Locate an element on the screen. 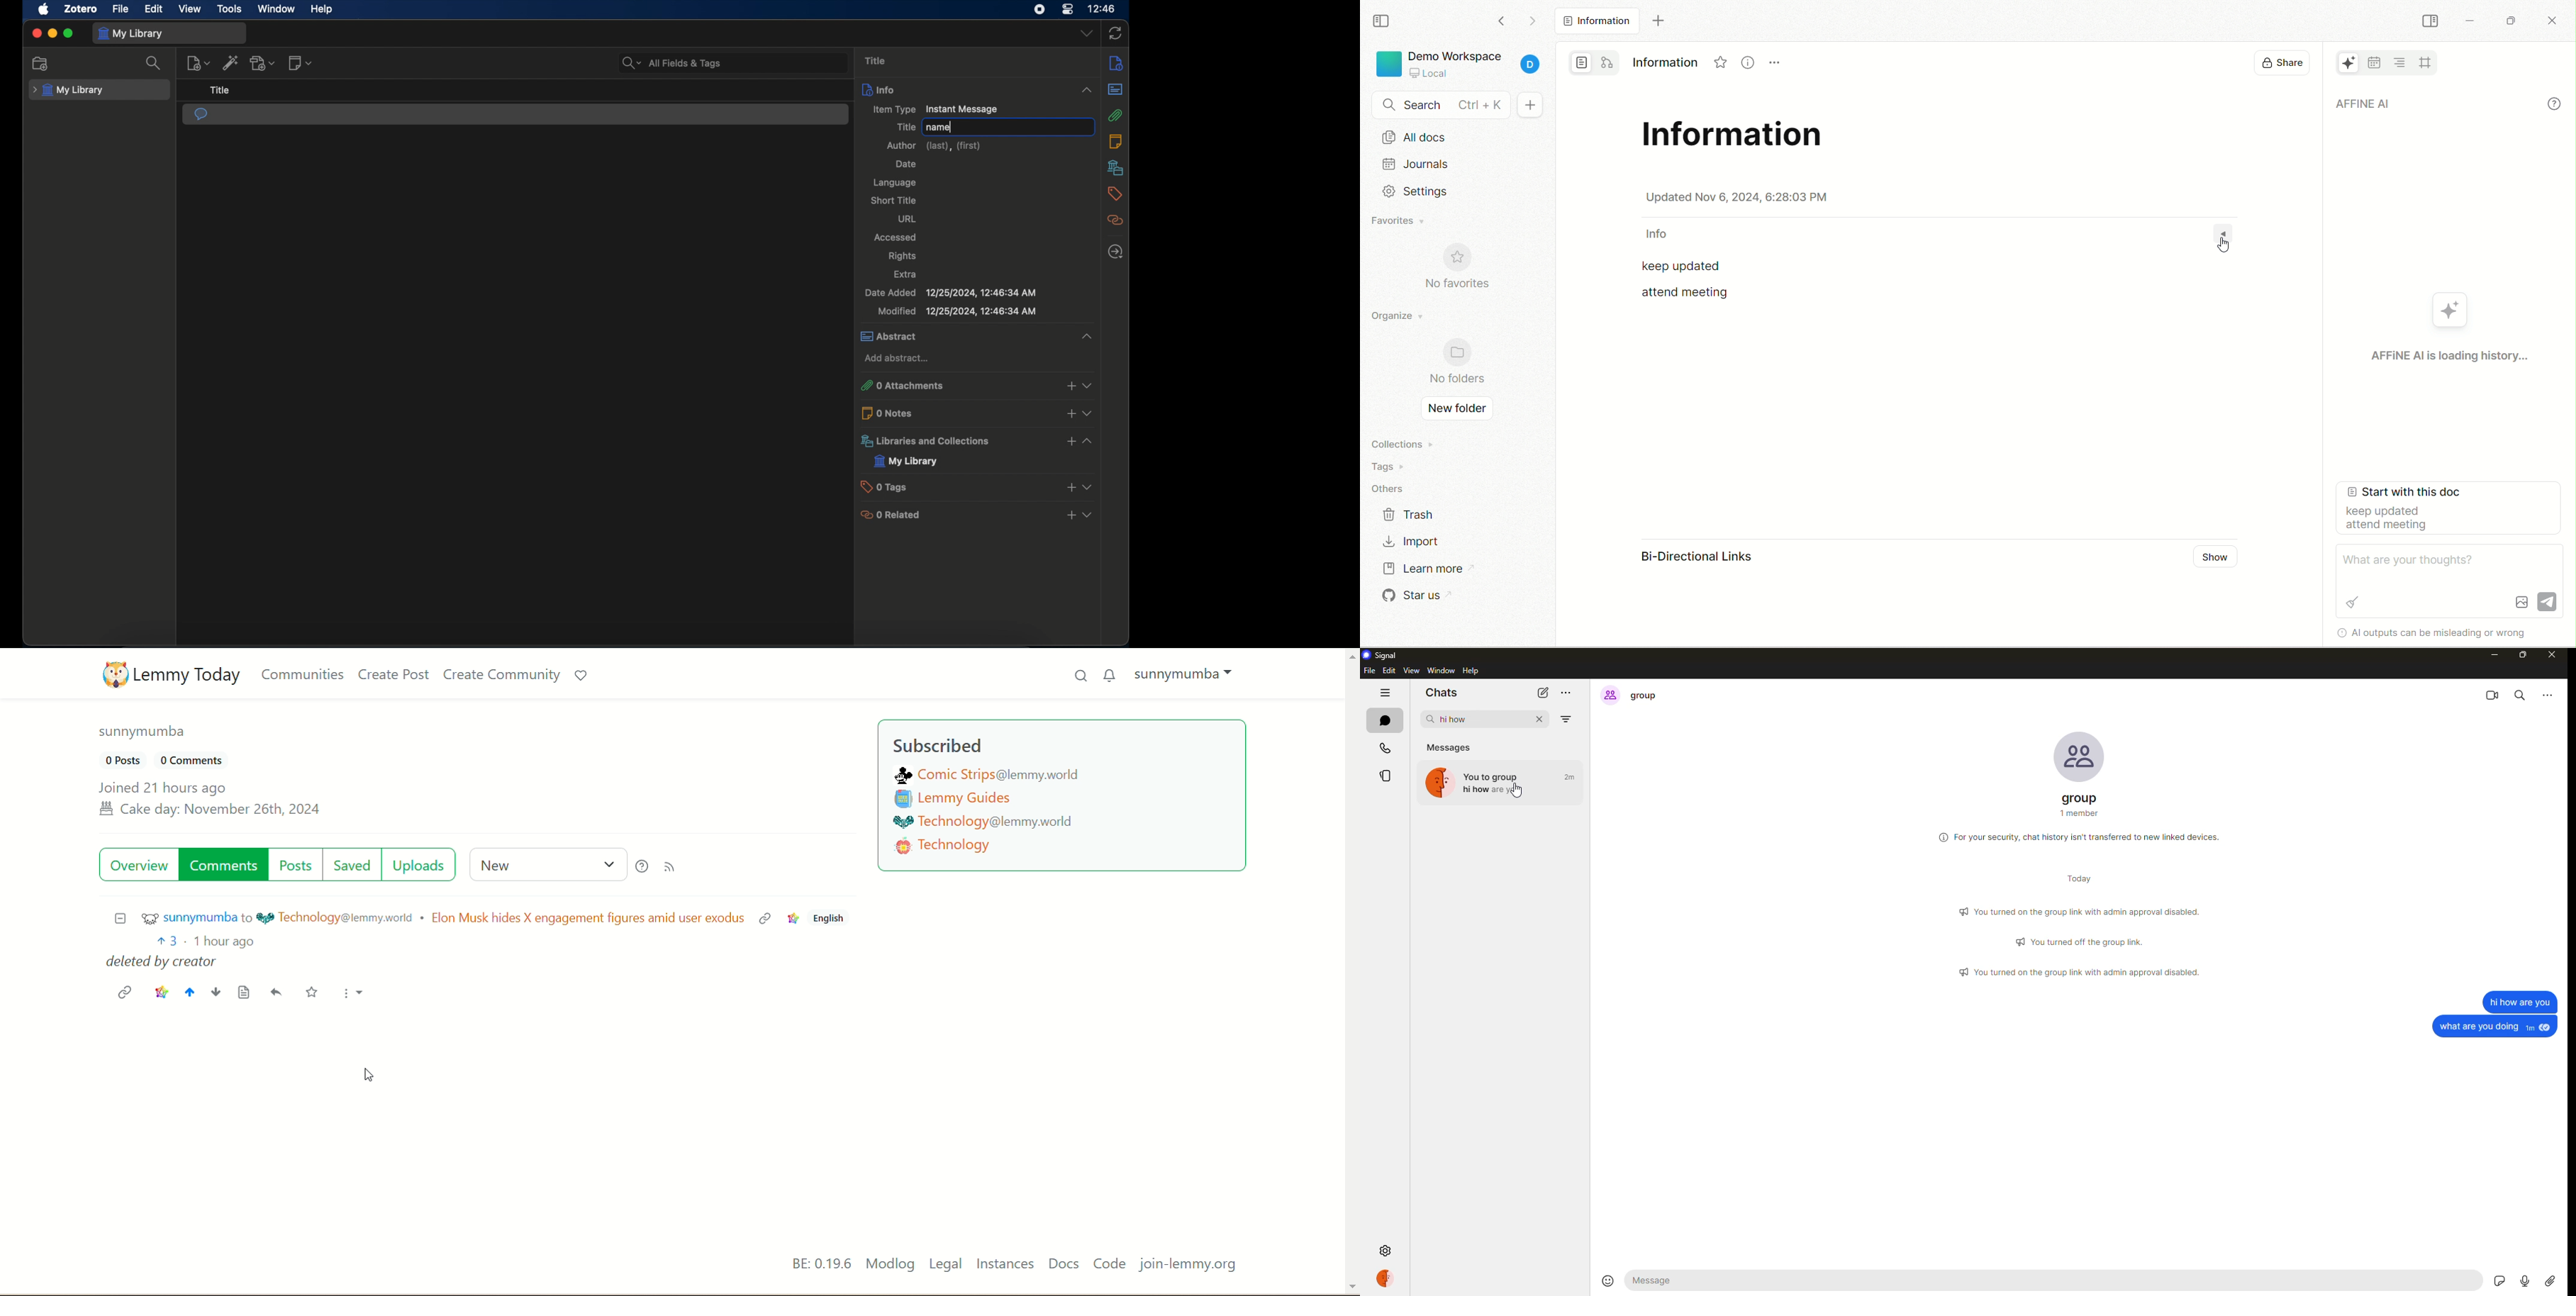 The image size is (2576, 1316). maximize is located at coordinates (2513, 18).